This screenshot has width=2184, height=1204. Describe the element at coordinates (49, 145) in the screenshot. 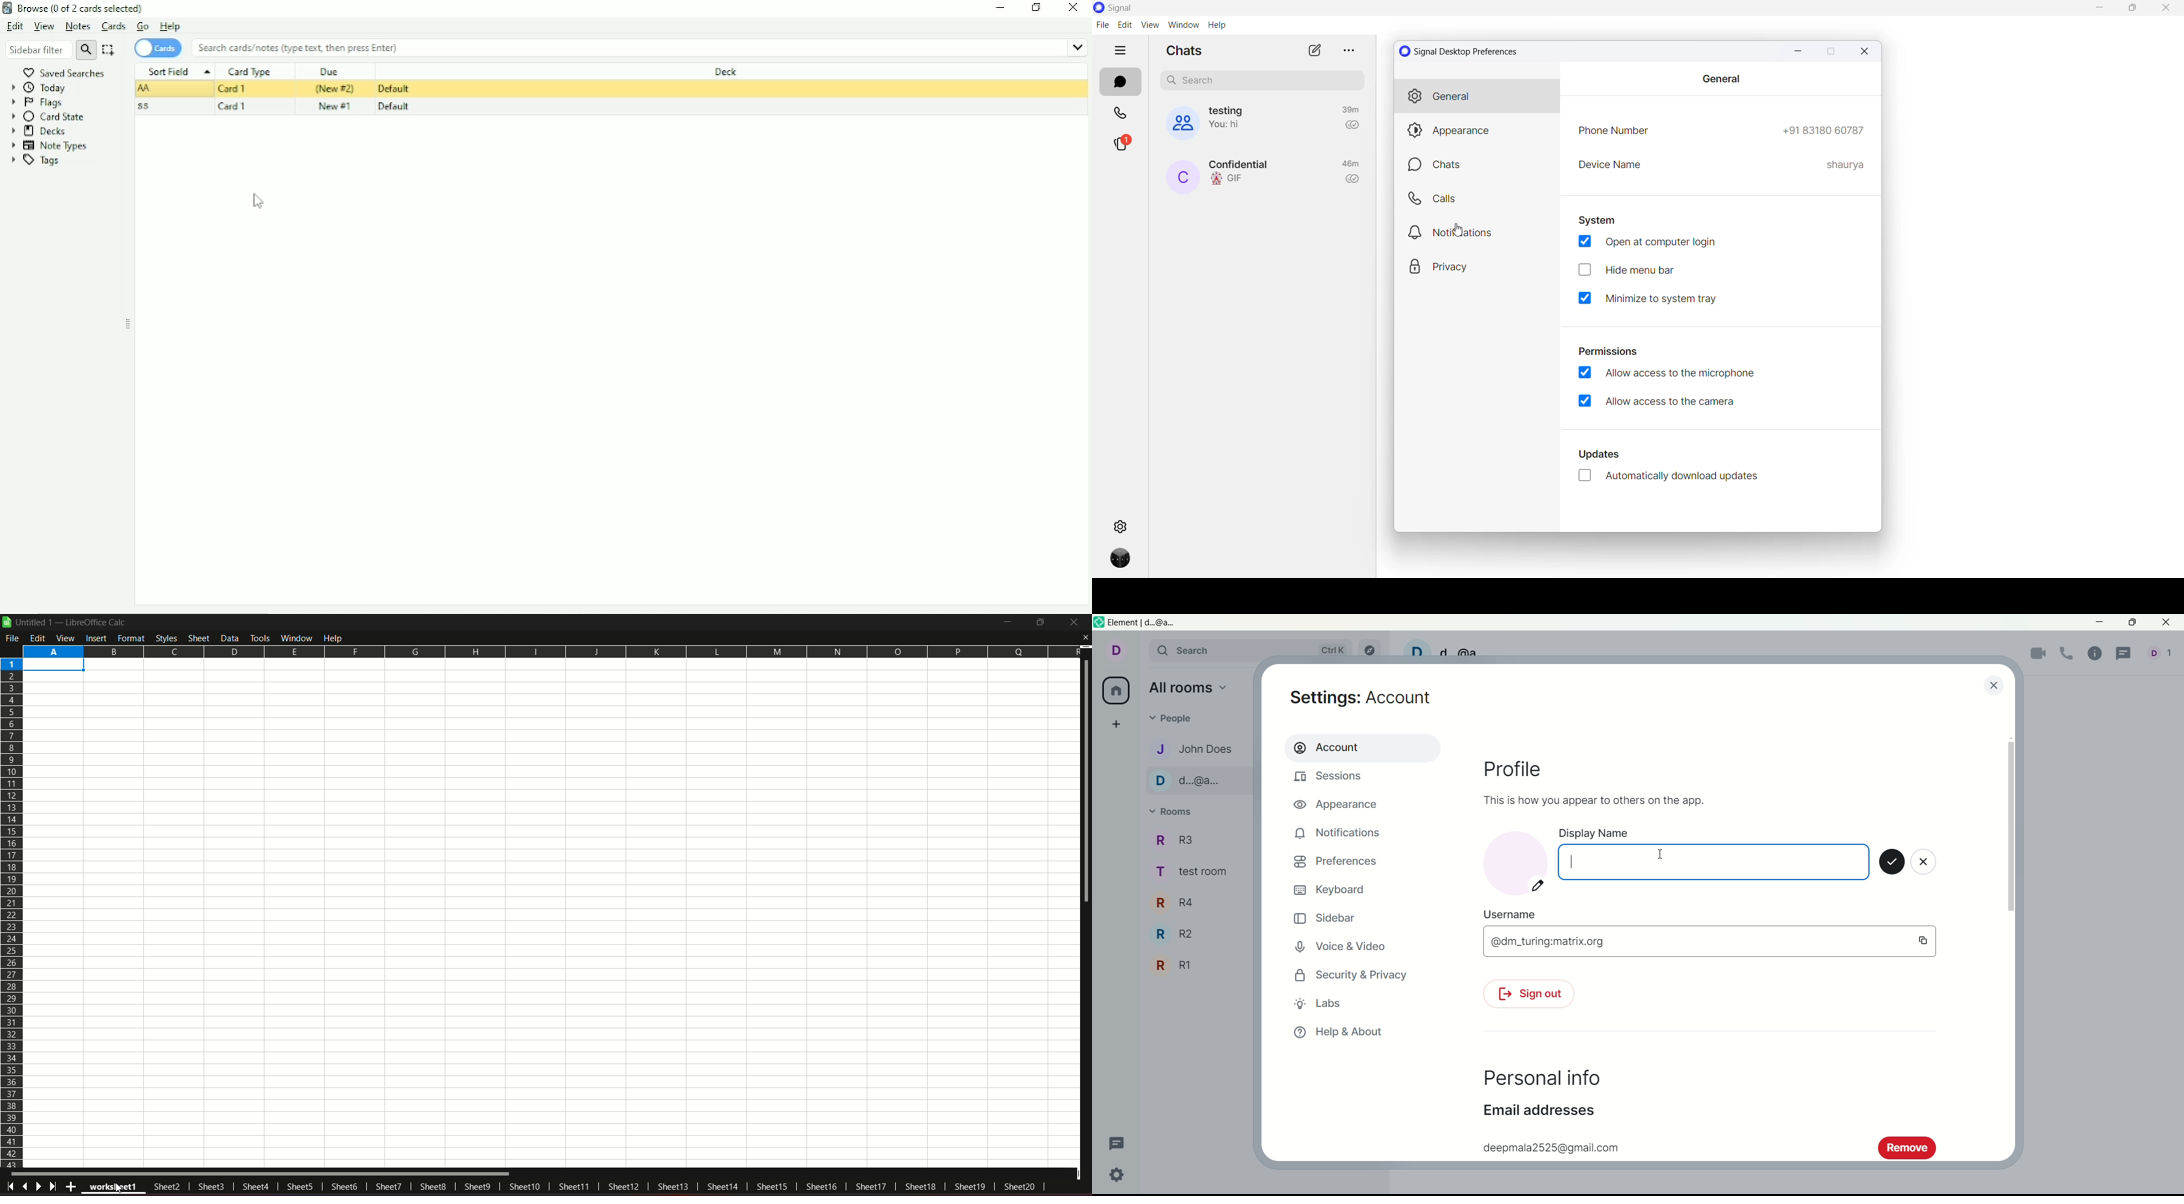

I see `Note Types` at that location.